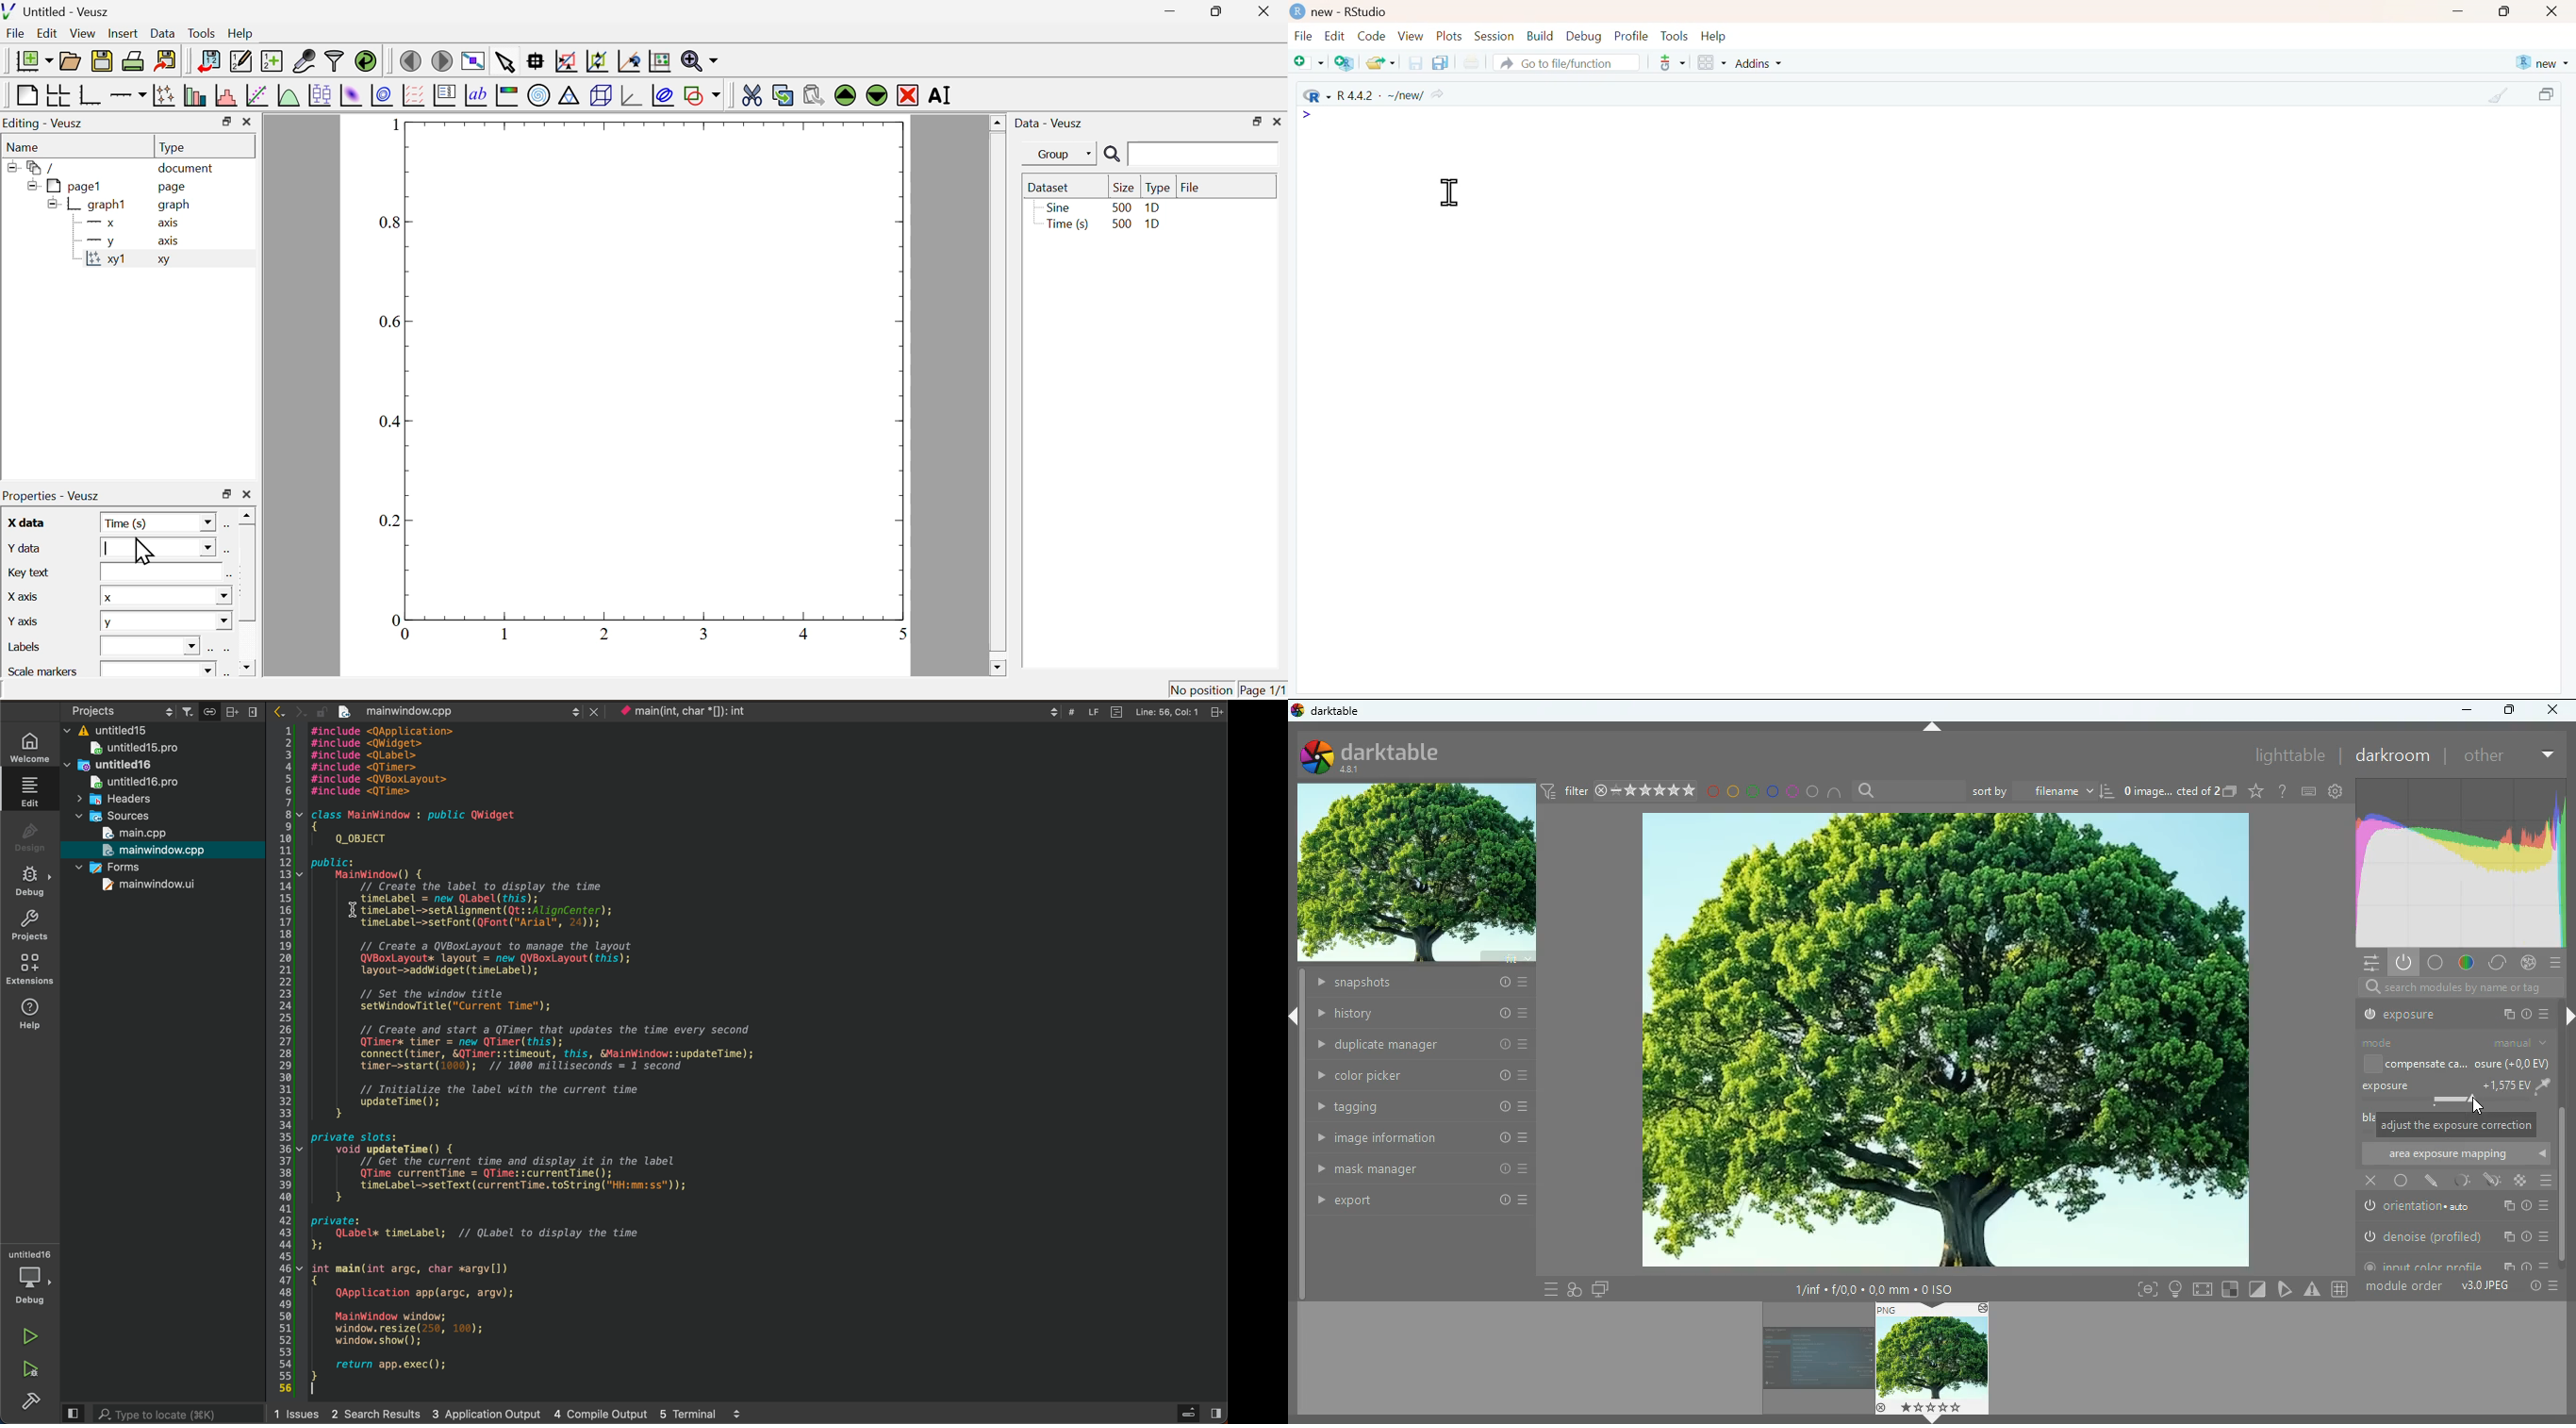 This screenshot has height=1428, width=2576. Describe the element at coordinates (706, 633) in the screenshot. I see `0.6` at that location.